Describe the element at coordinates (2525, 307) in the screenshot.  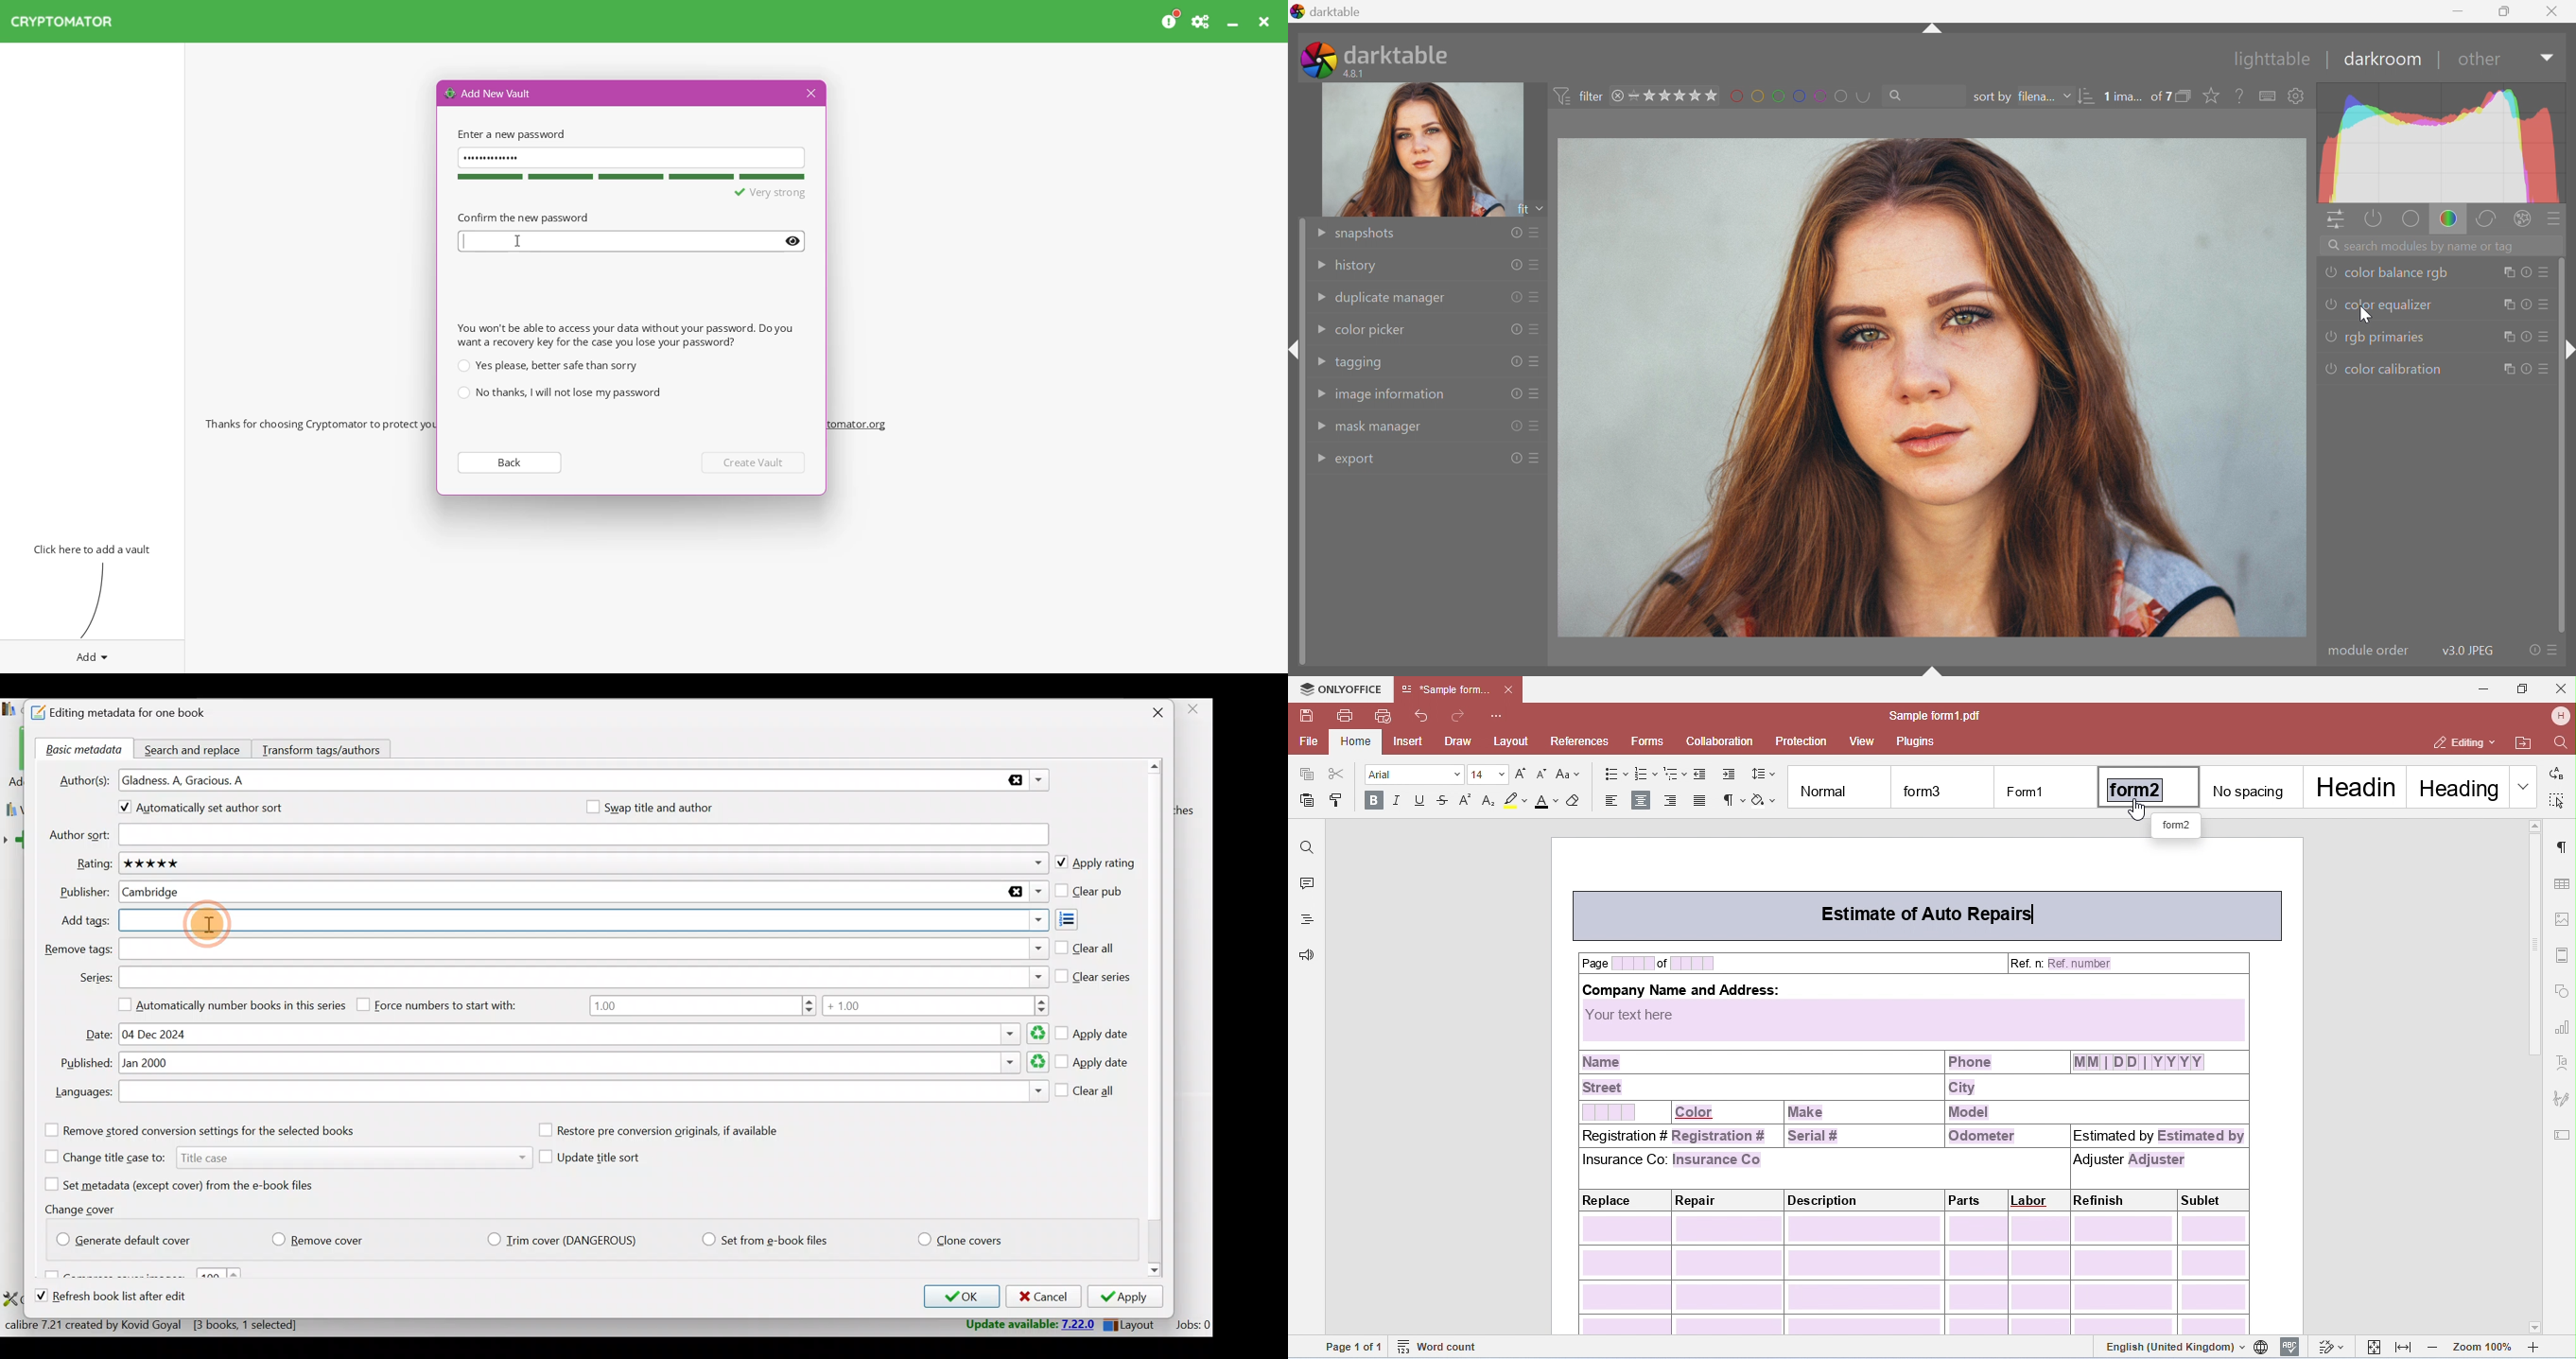
I see `reset` at that location.